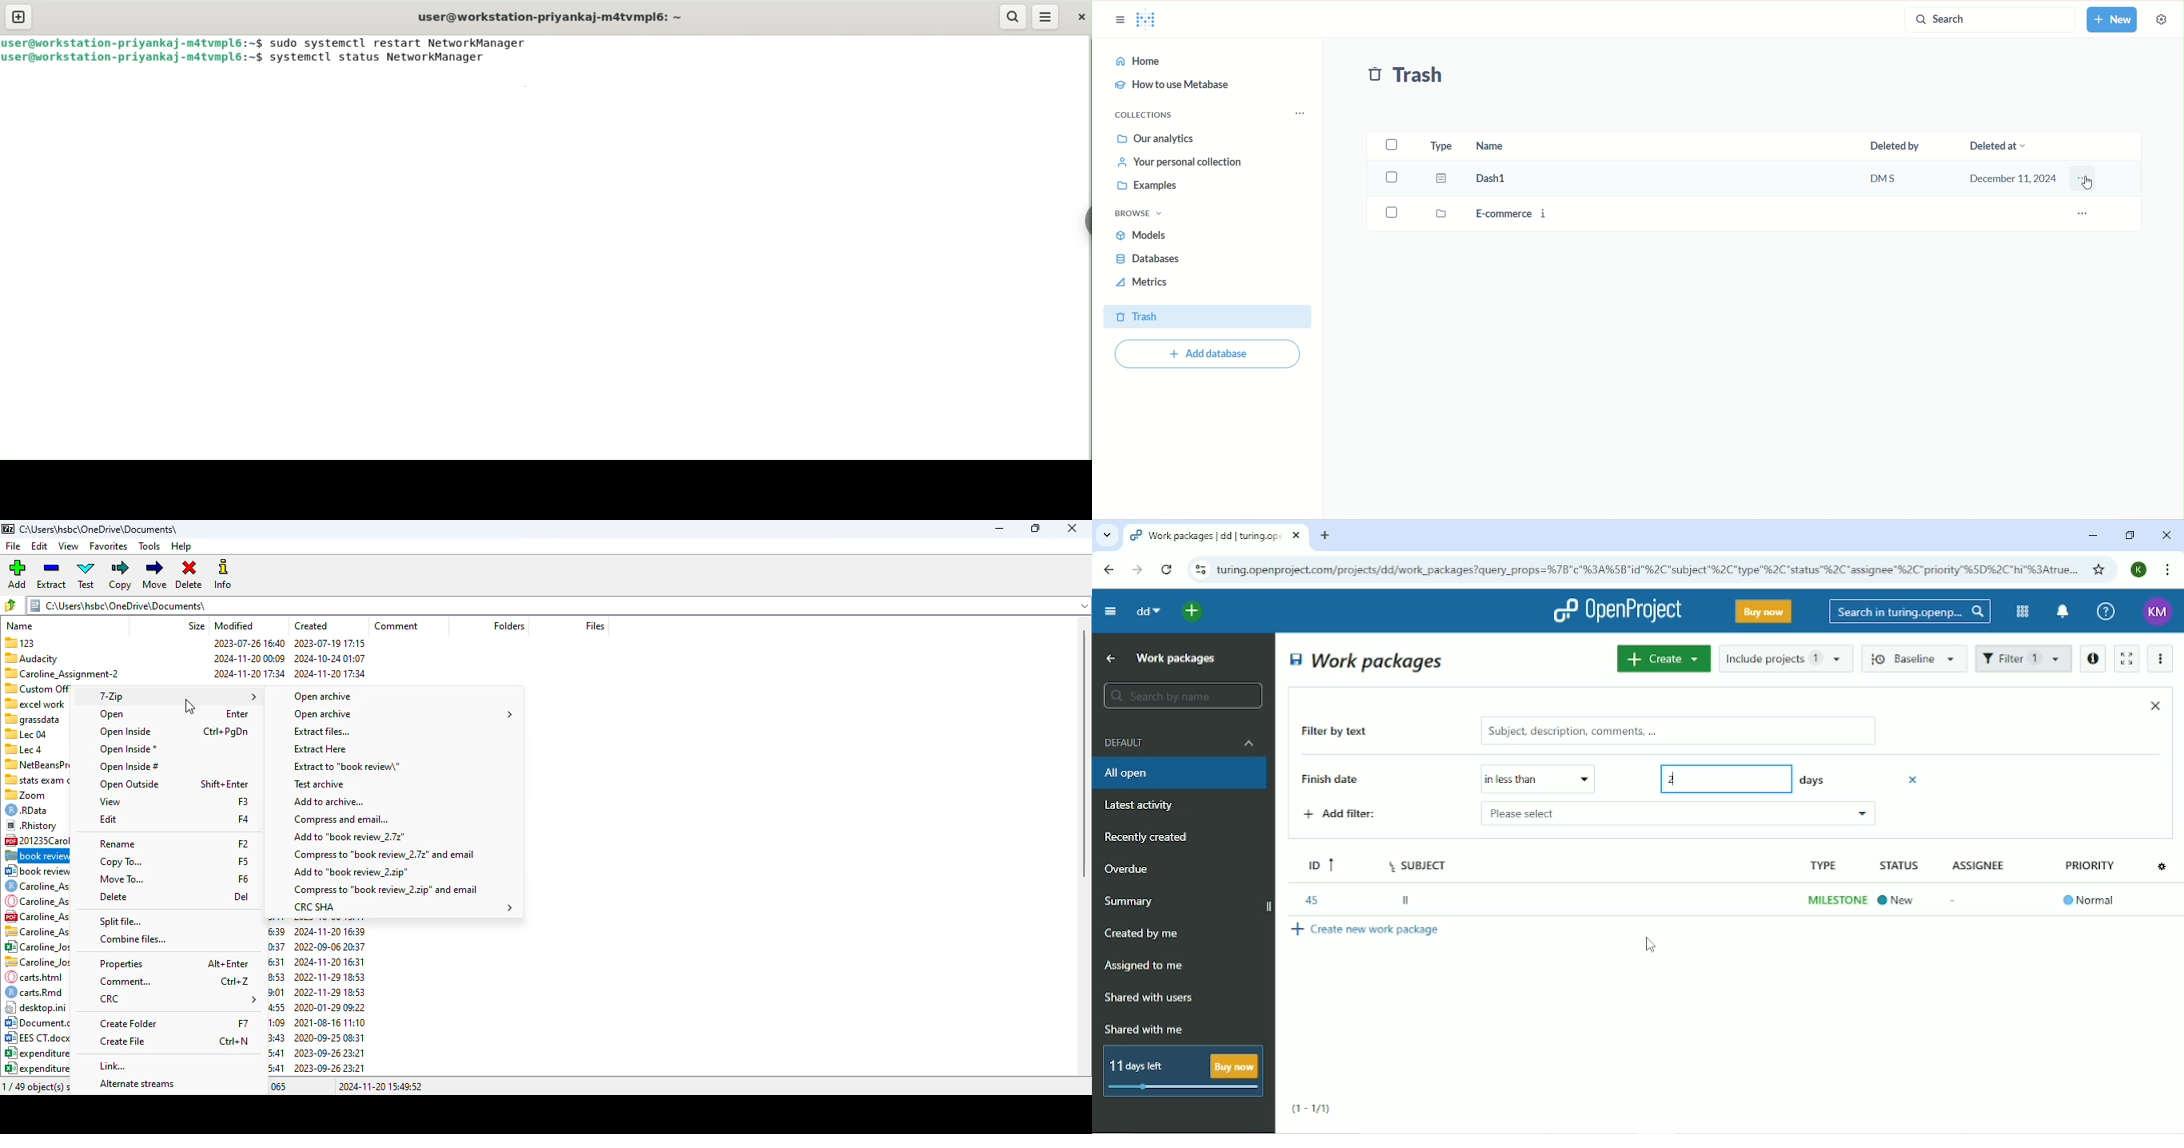 This screenshot has height=1148, width=2184. What do you see at coordinates (329, 801) in the screenshot?
I see `add to archive` at bounding box center [329, 801].